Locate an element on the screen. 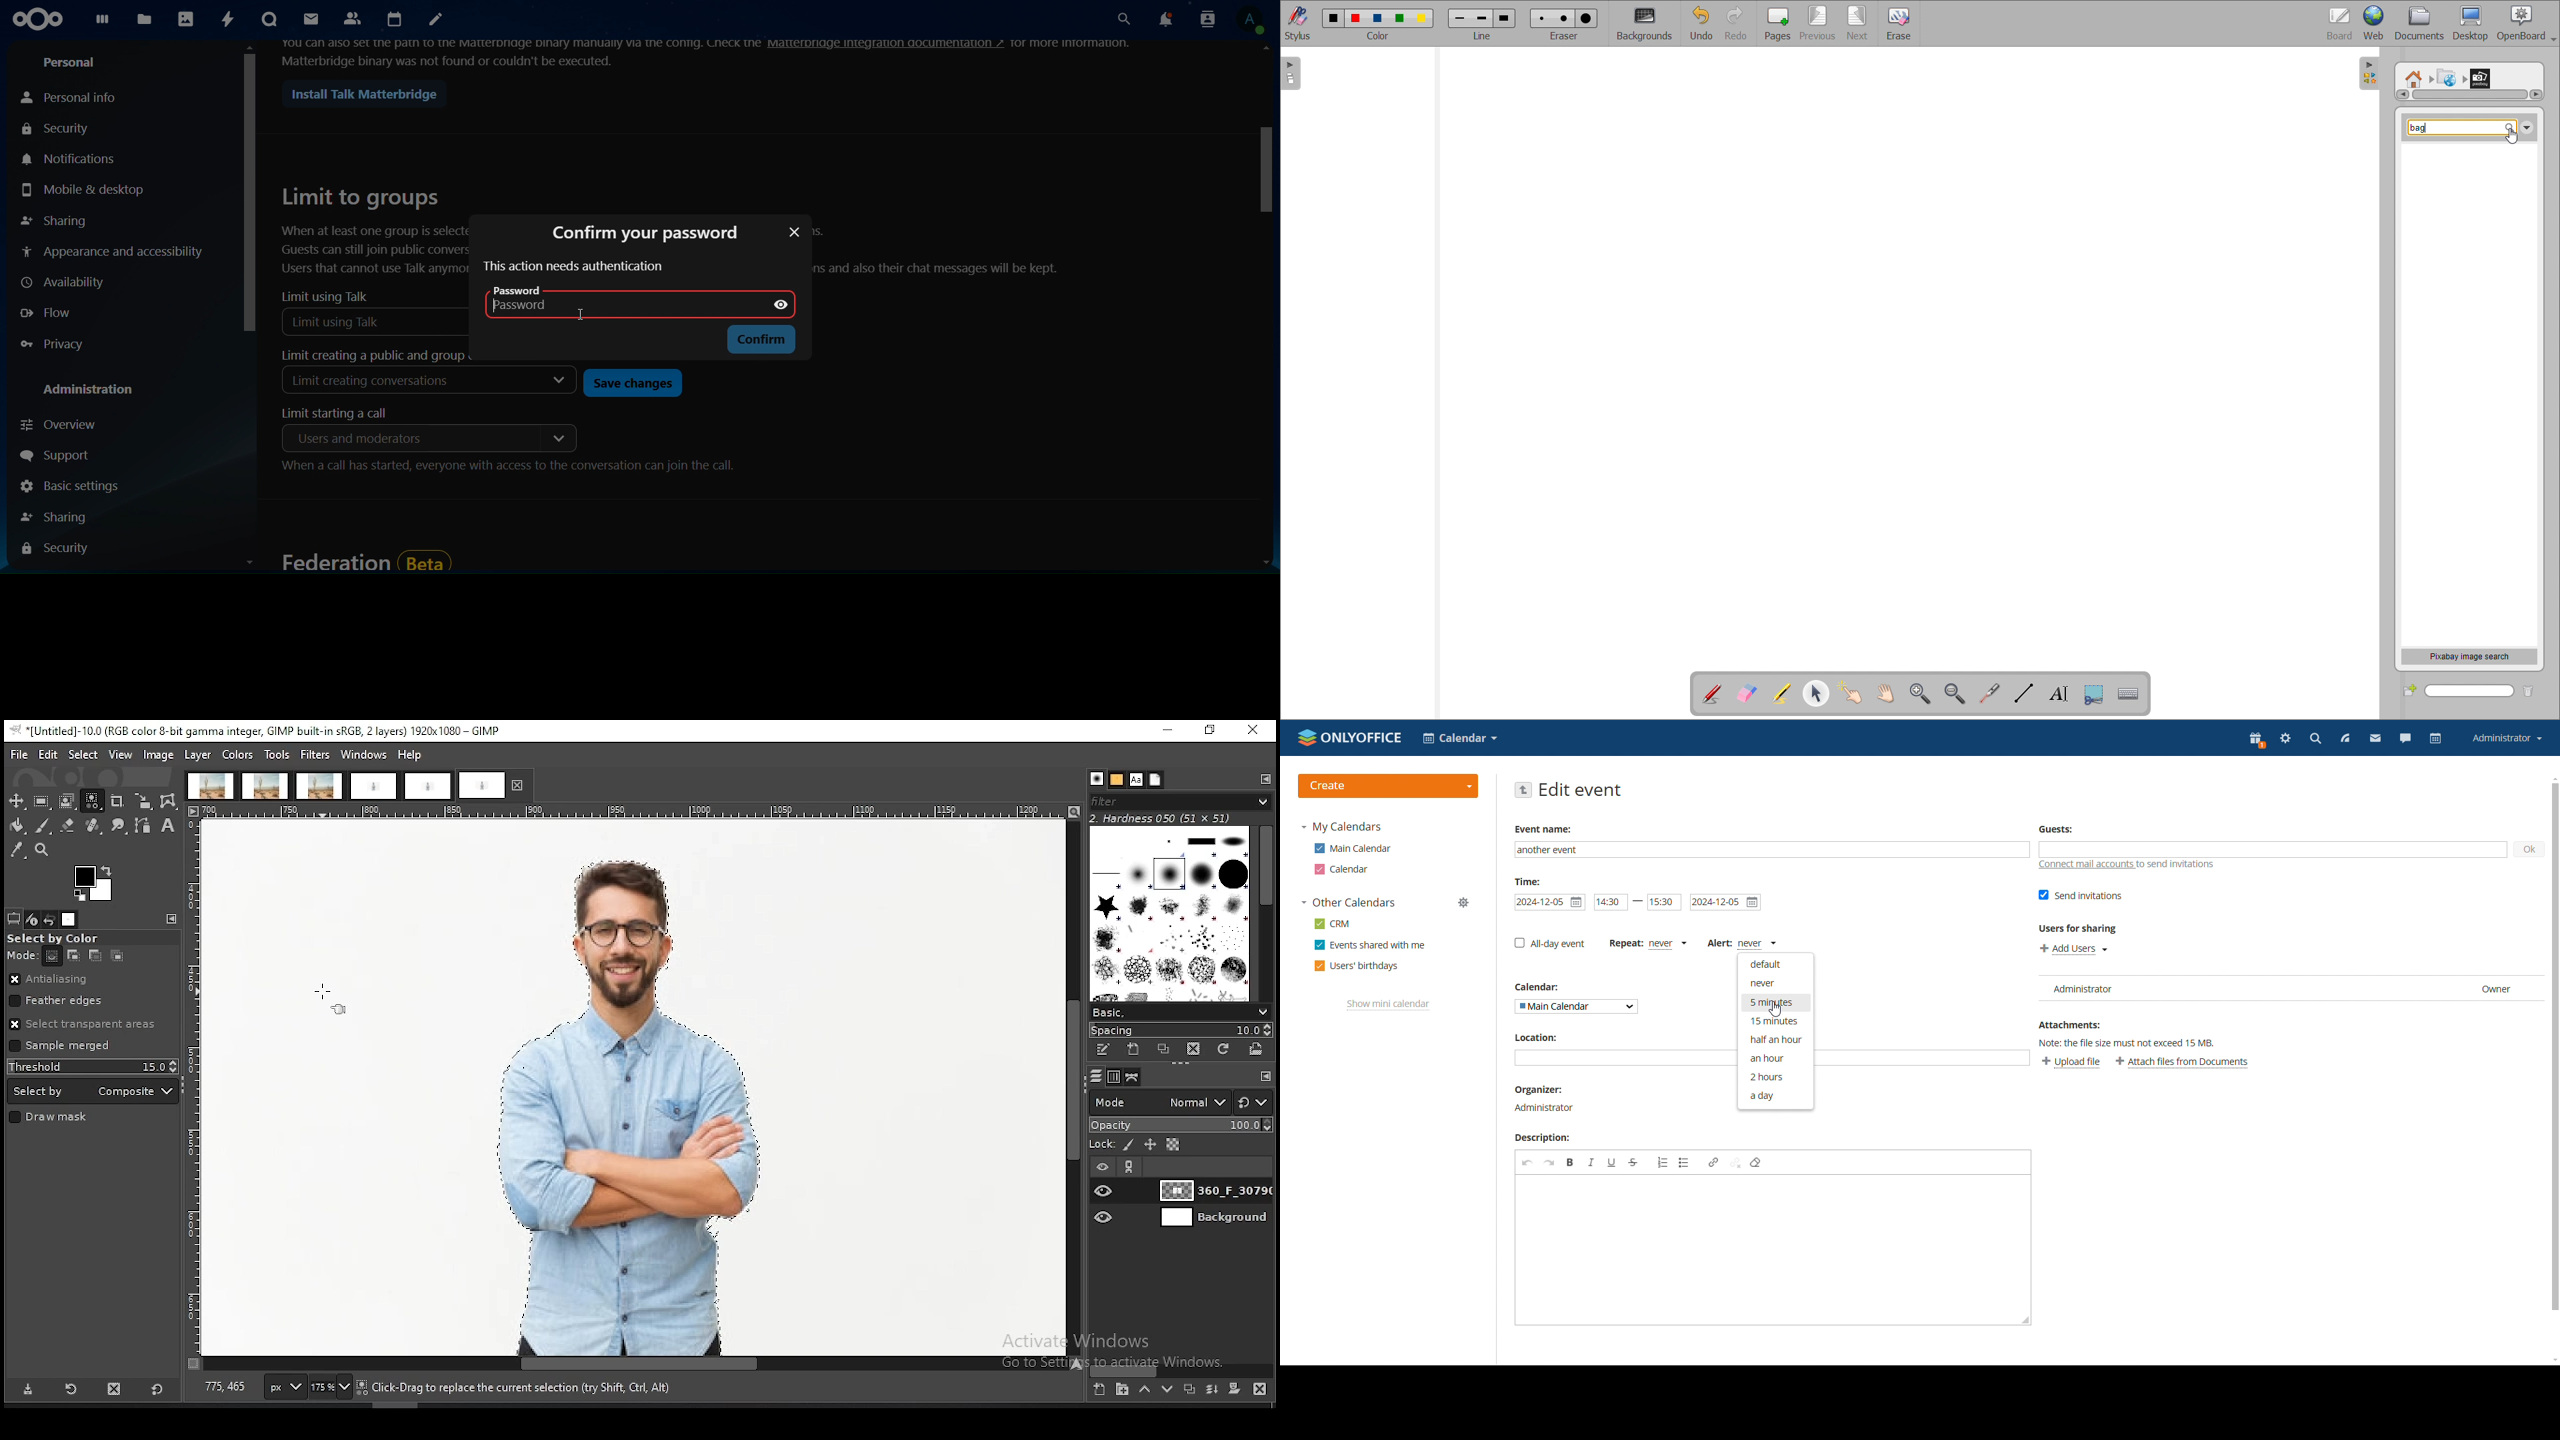 The image size is (2576, 1456). add users is located at coordinates (2073, 949).